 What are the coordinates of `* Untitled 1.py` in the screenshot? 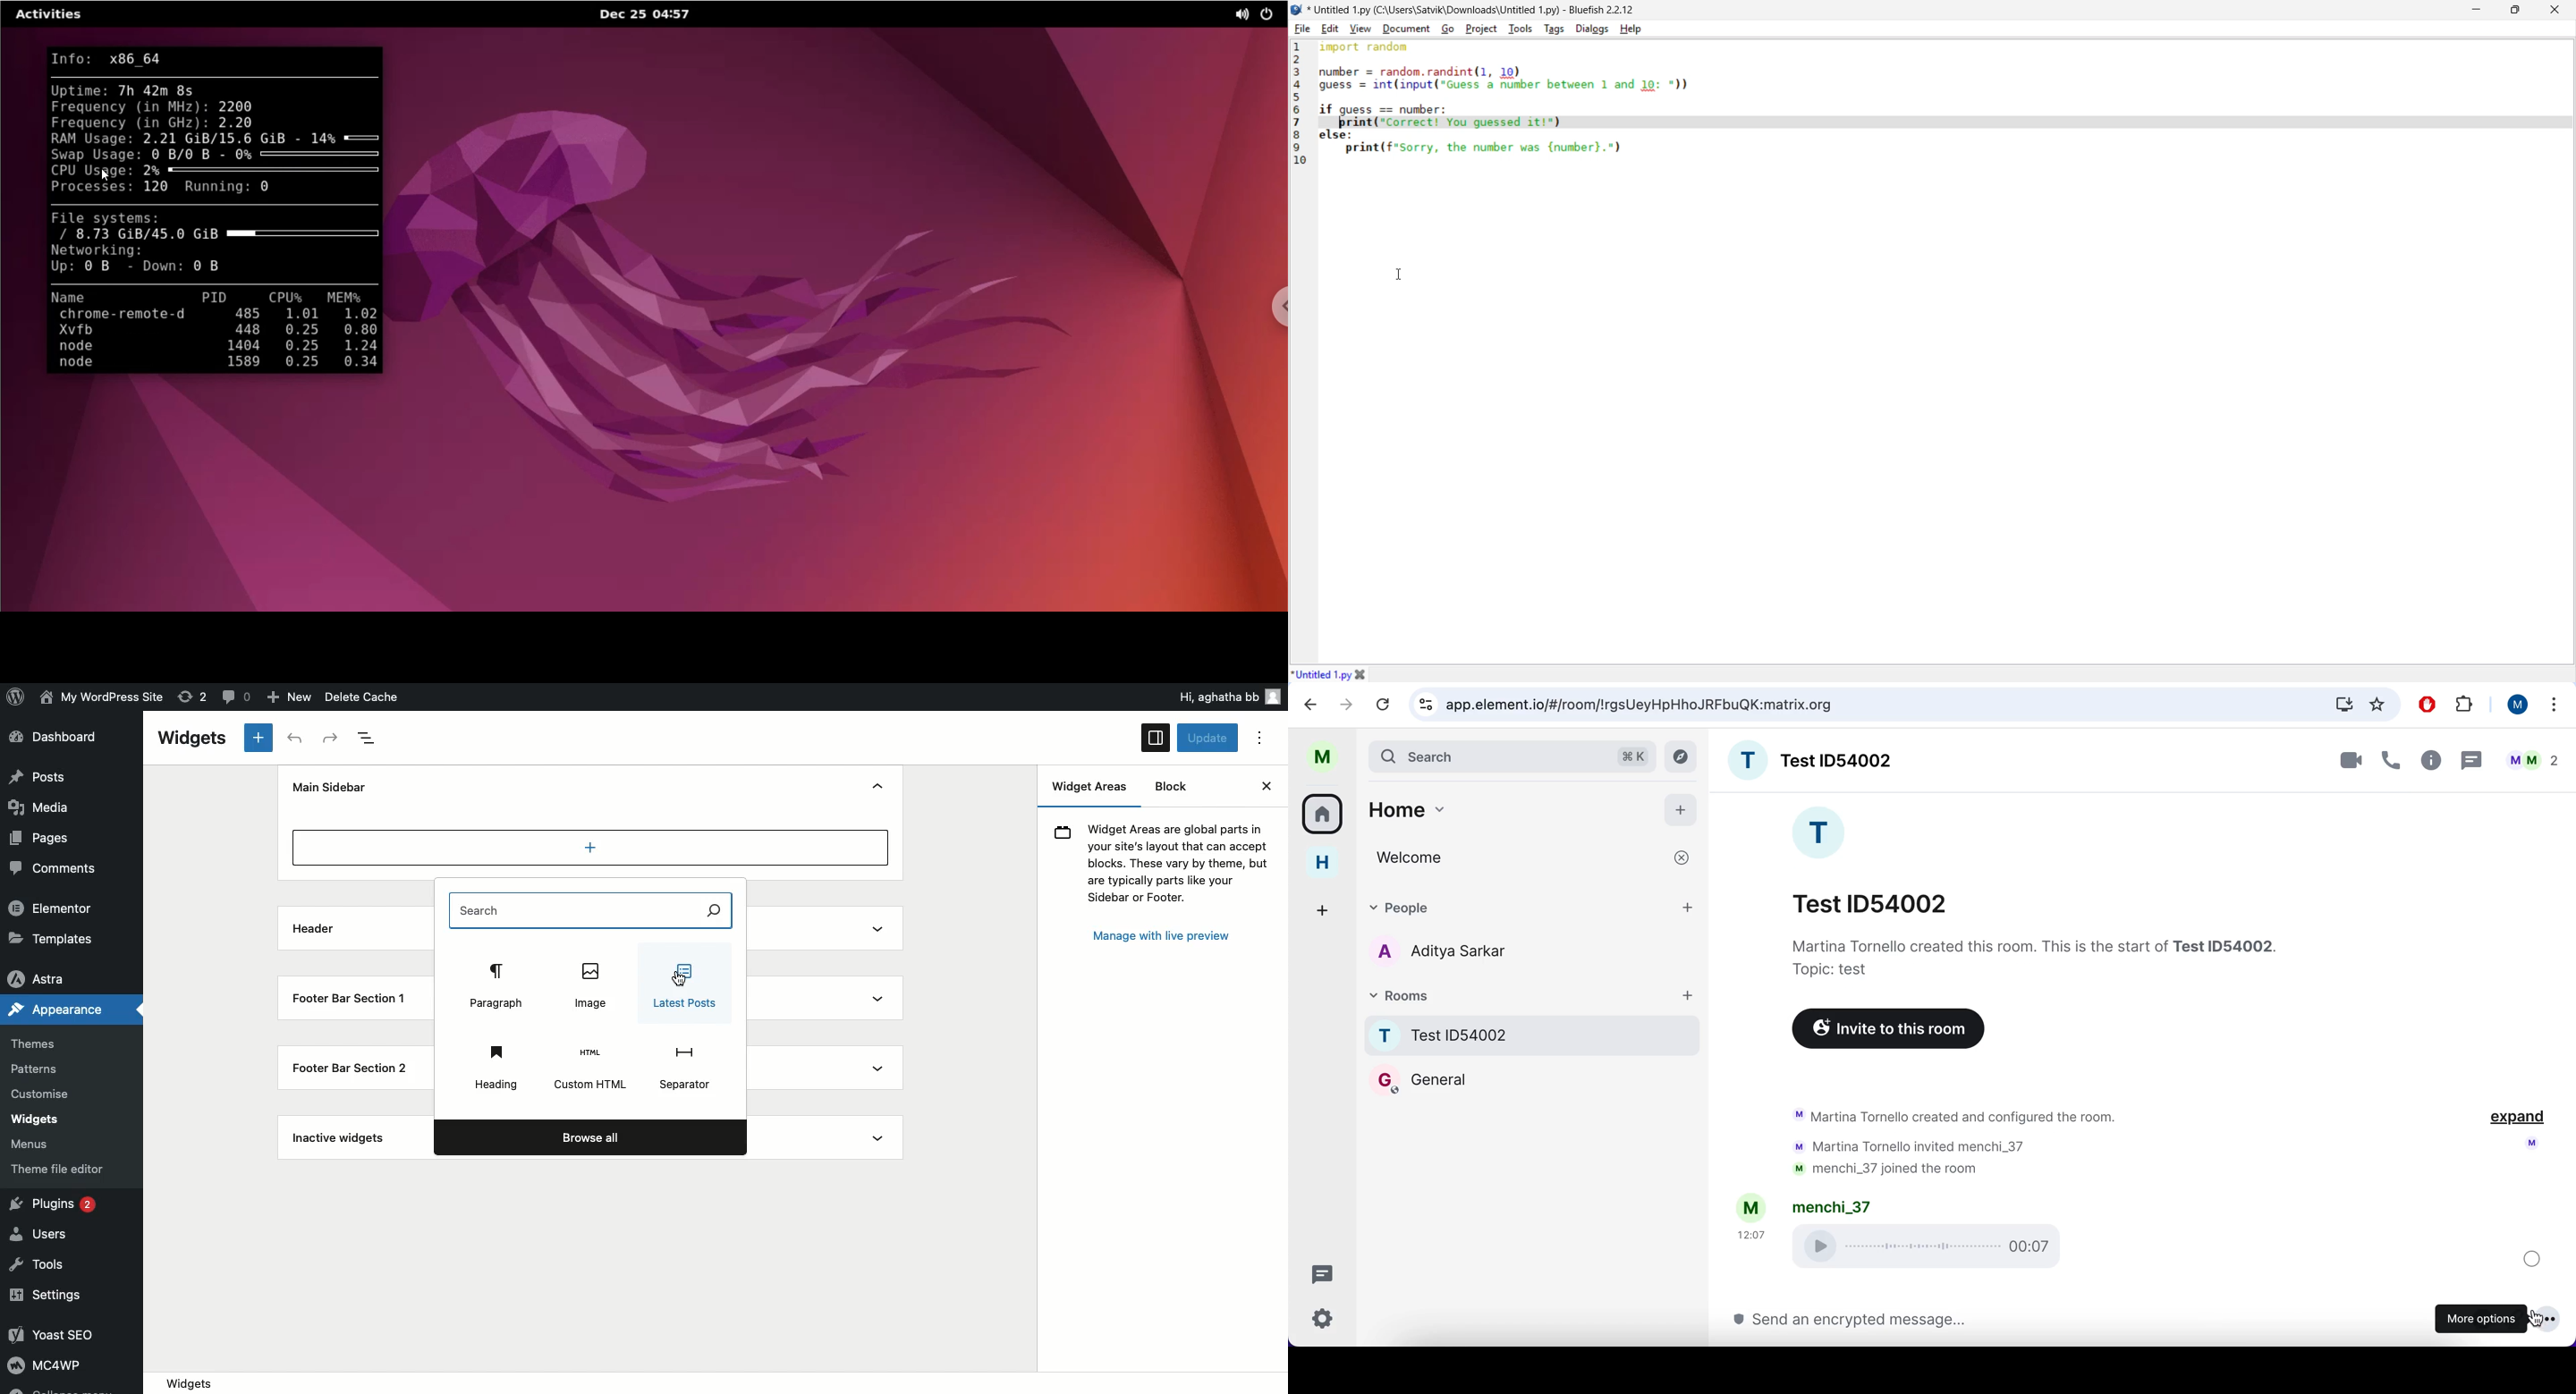 It's located at (1321, 673).